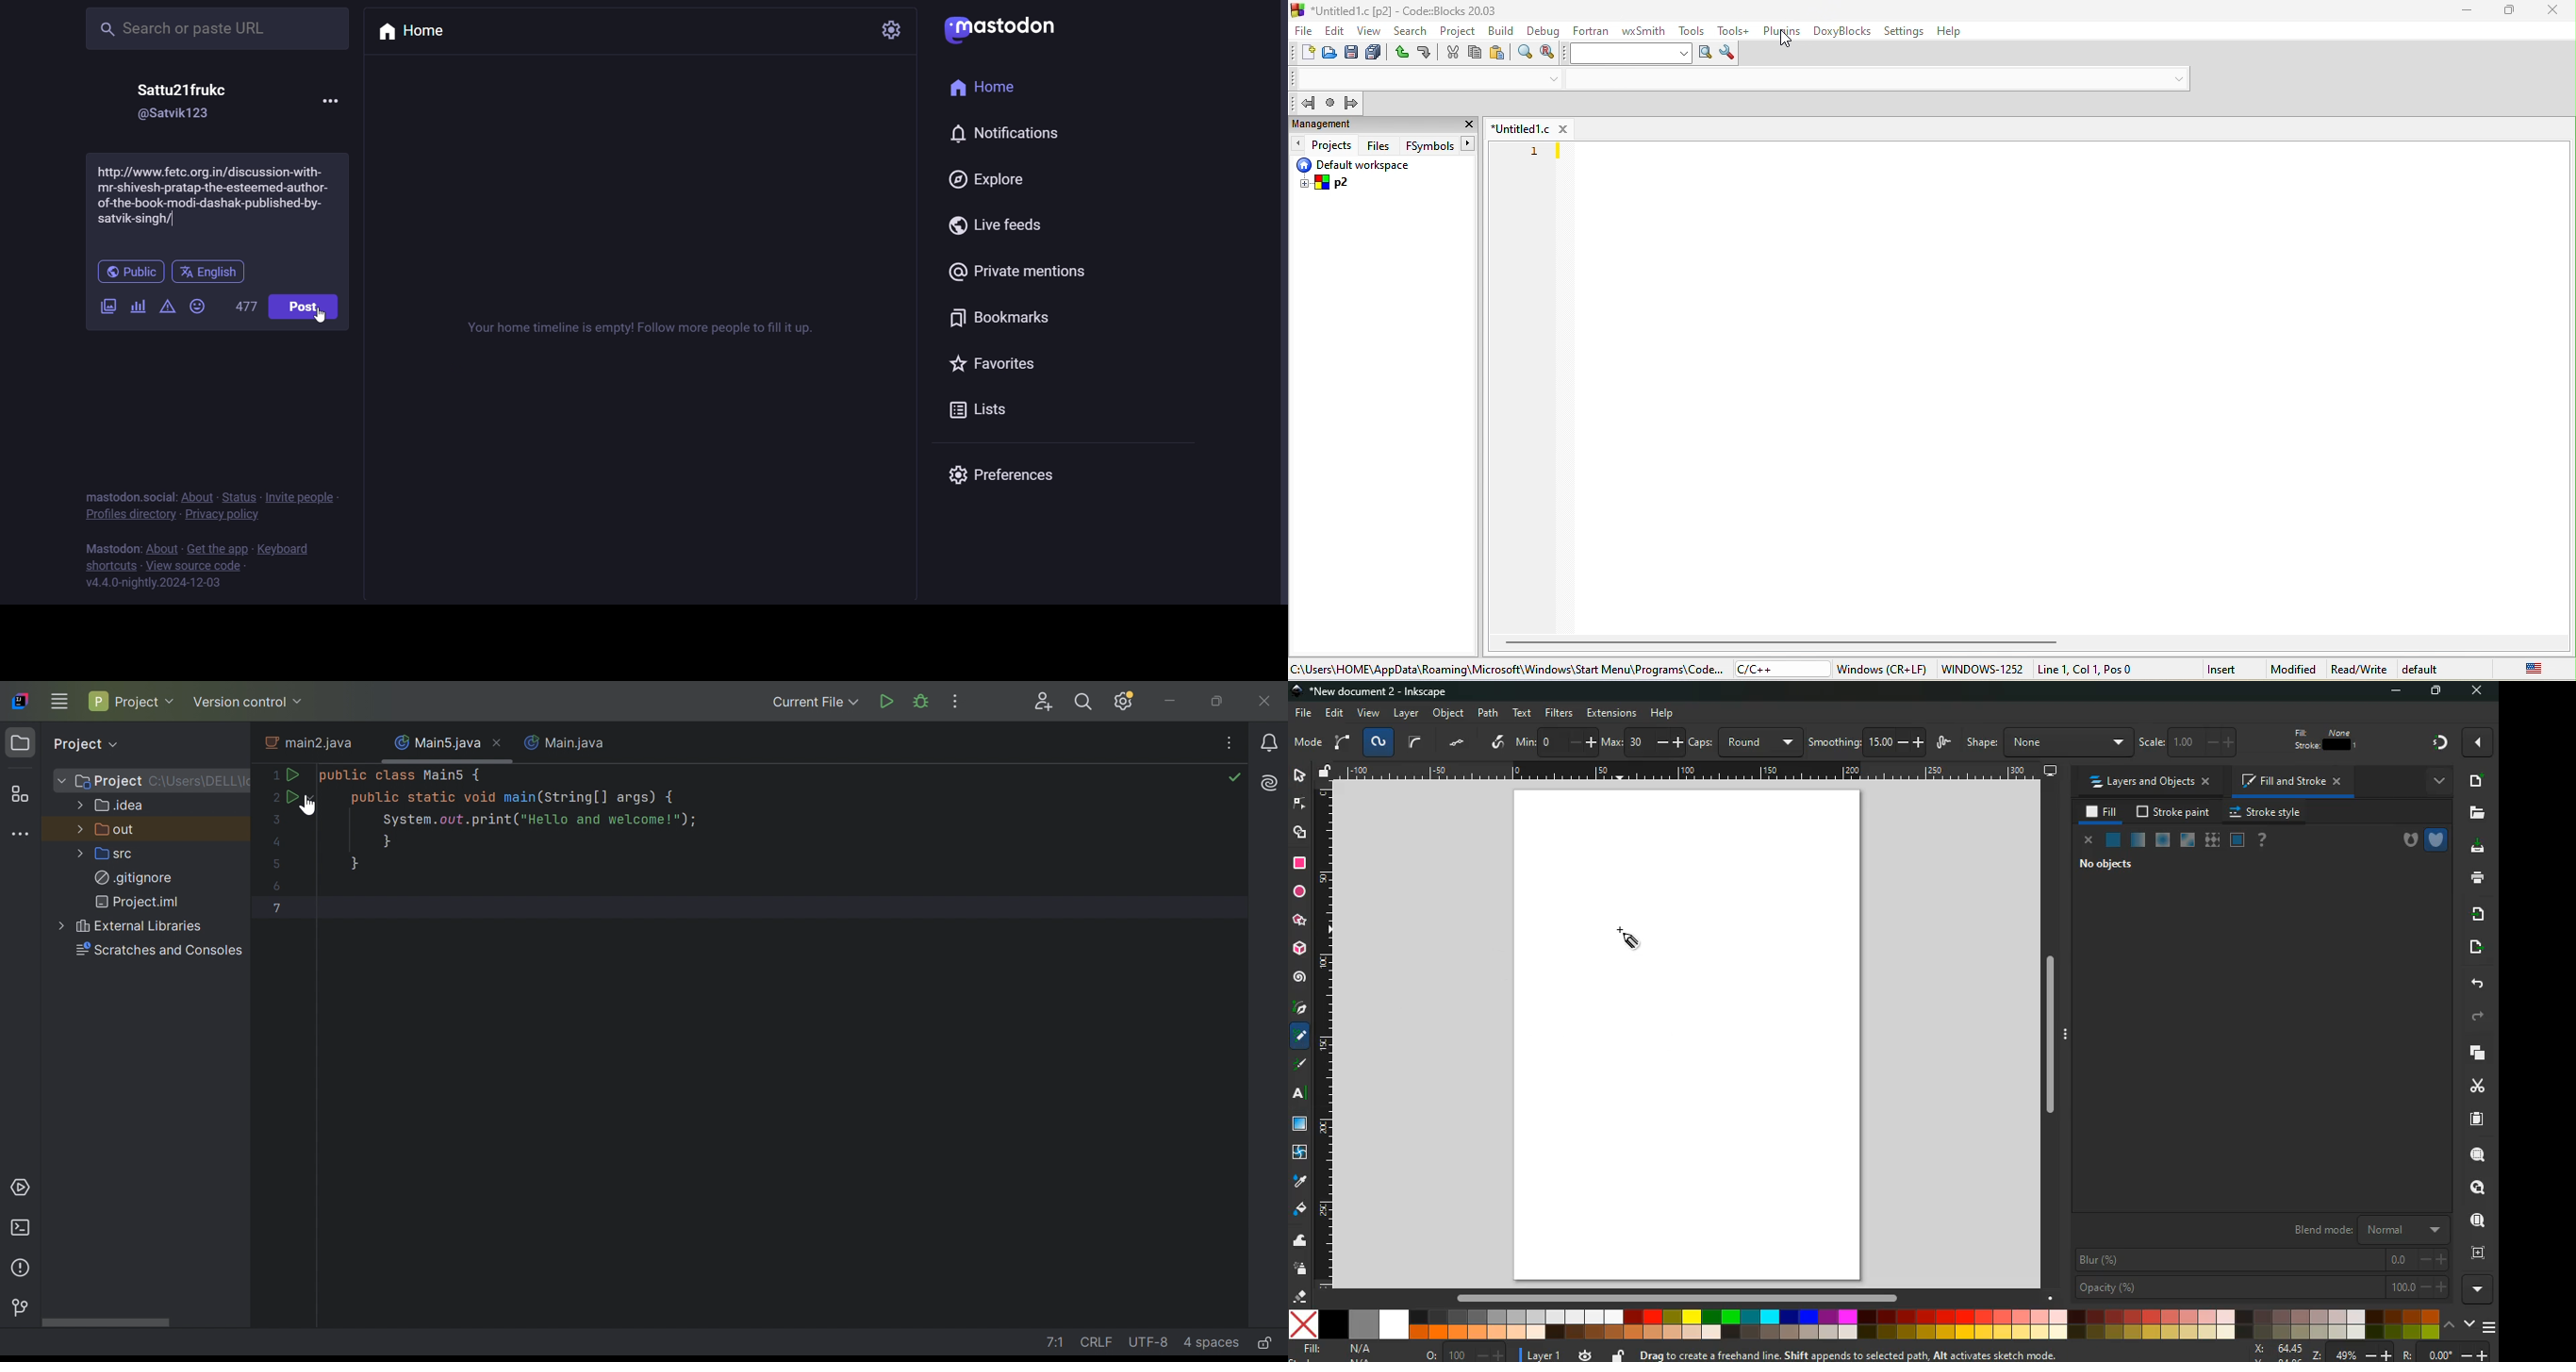 This screenshot has height=1372, width=2576. What do you see at coordinates (2187, 841) in the screenshot?
I see `window` at bounding box center [2187, 841].